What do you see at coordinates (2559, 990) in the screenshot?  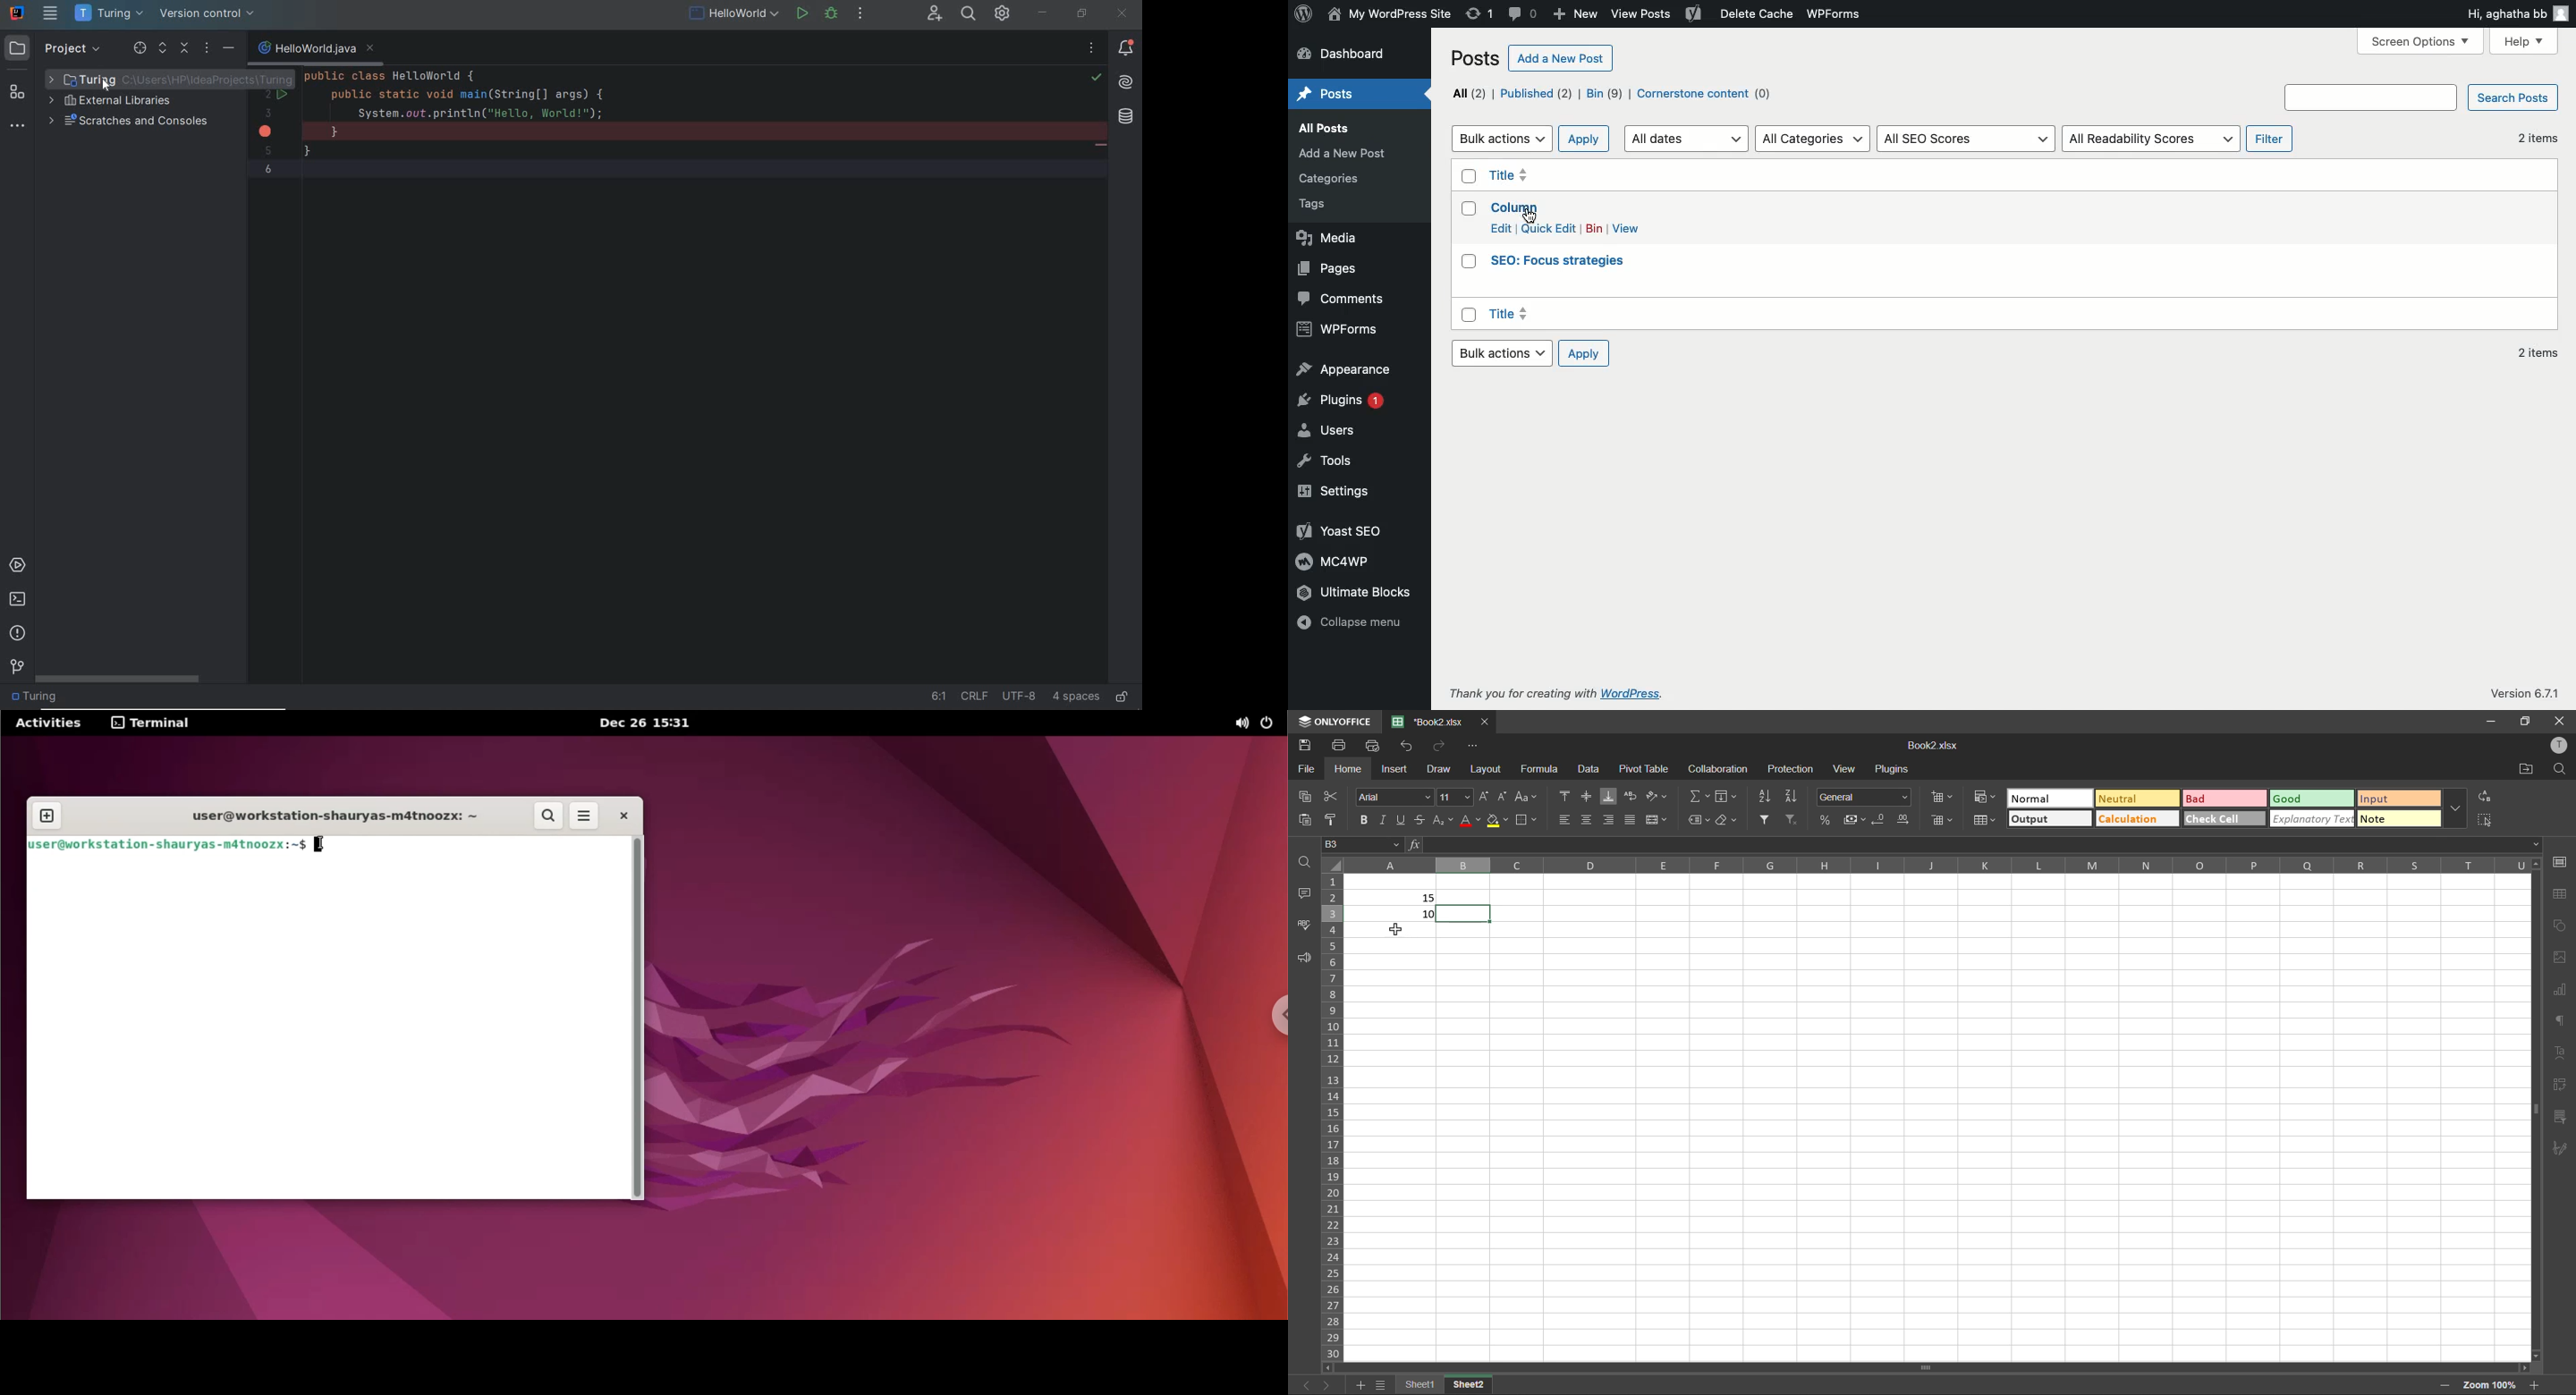 I see `charts` at bounding box center [2559, 990].